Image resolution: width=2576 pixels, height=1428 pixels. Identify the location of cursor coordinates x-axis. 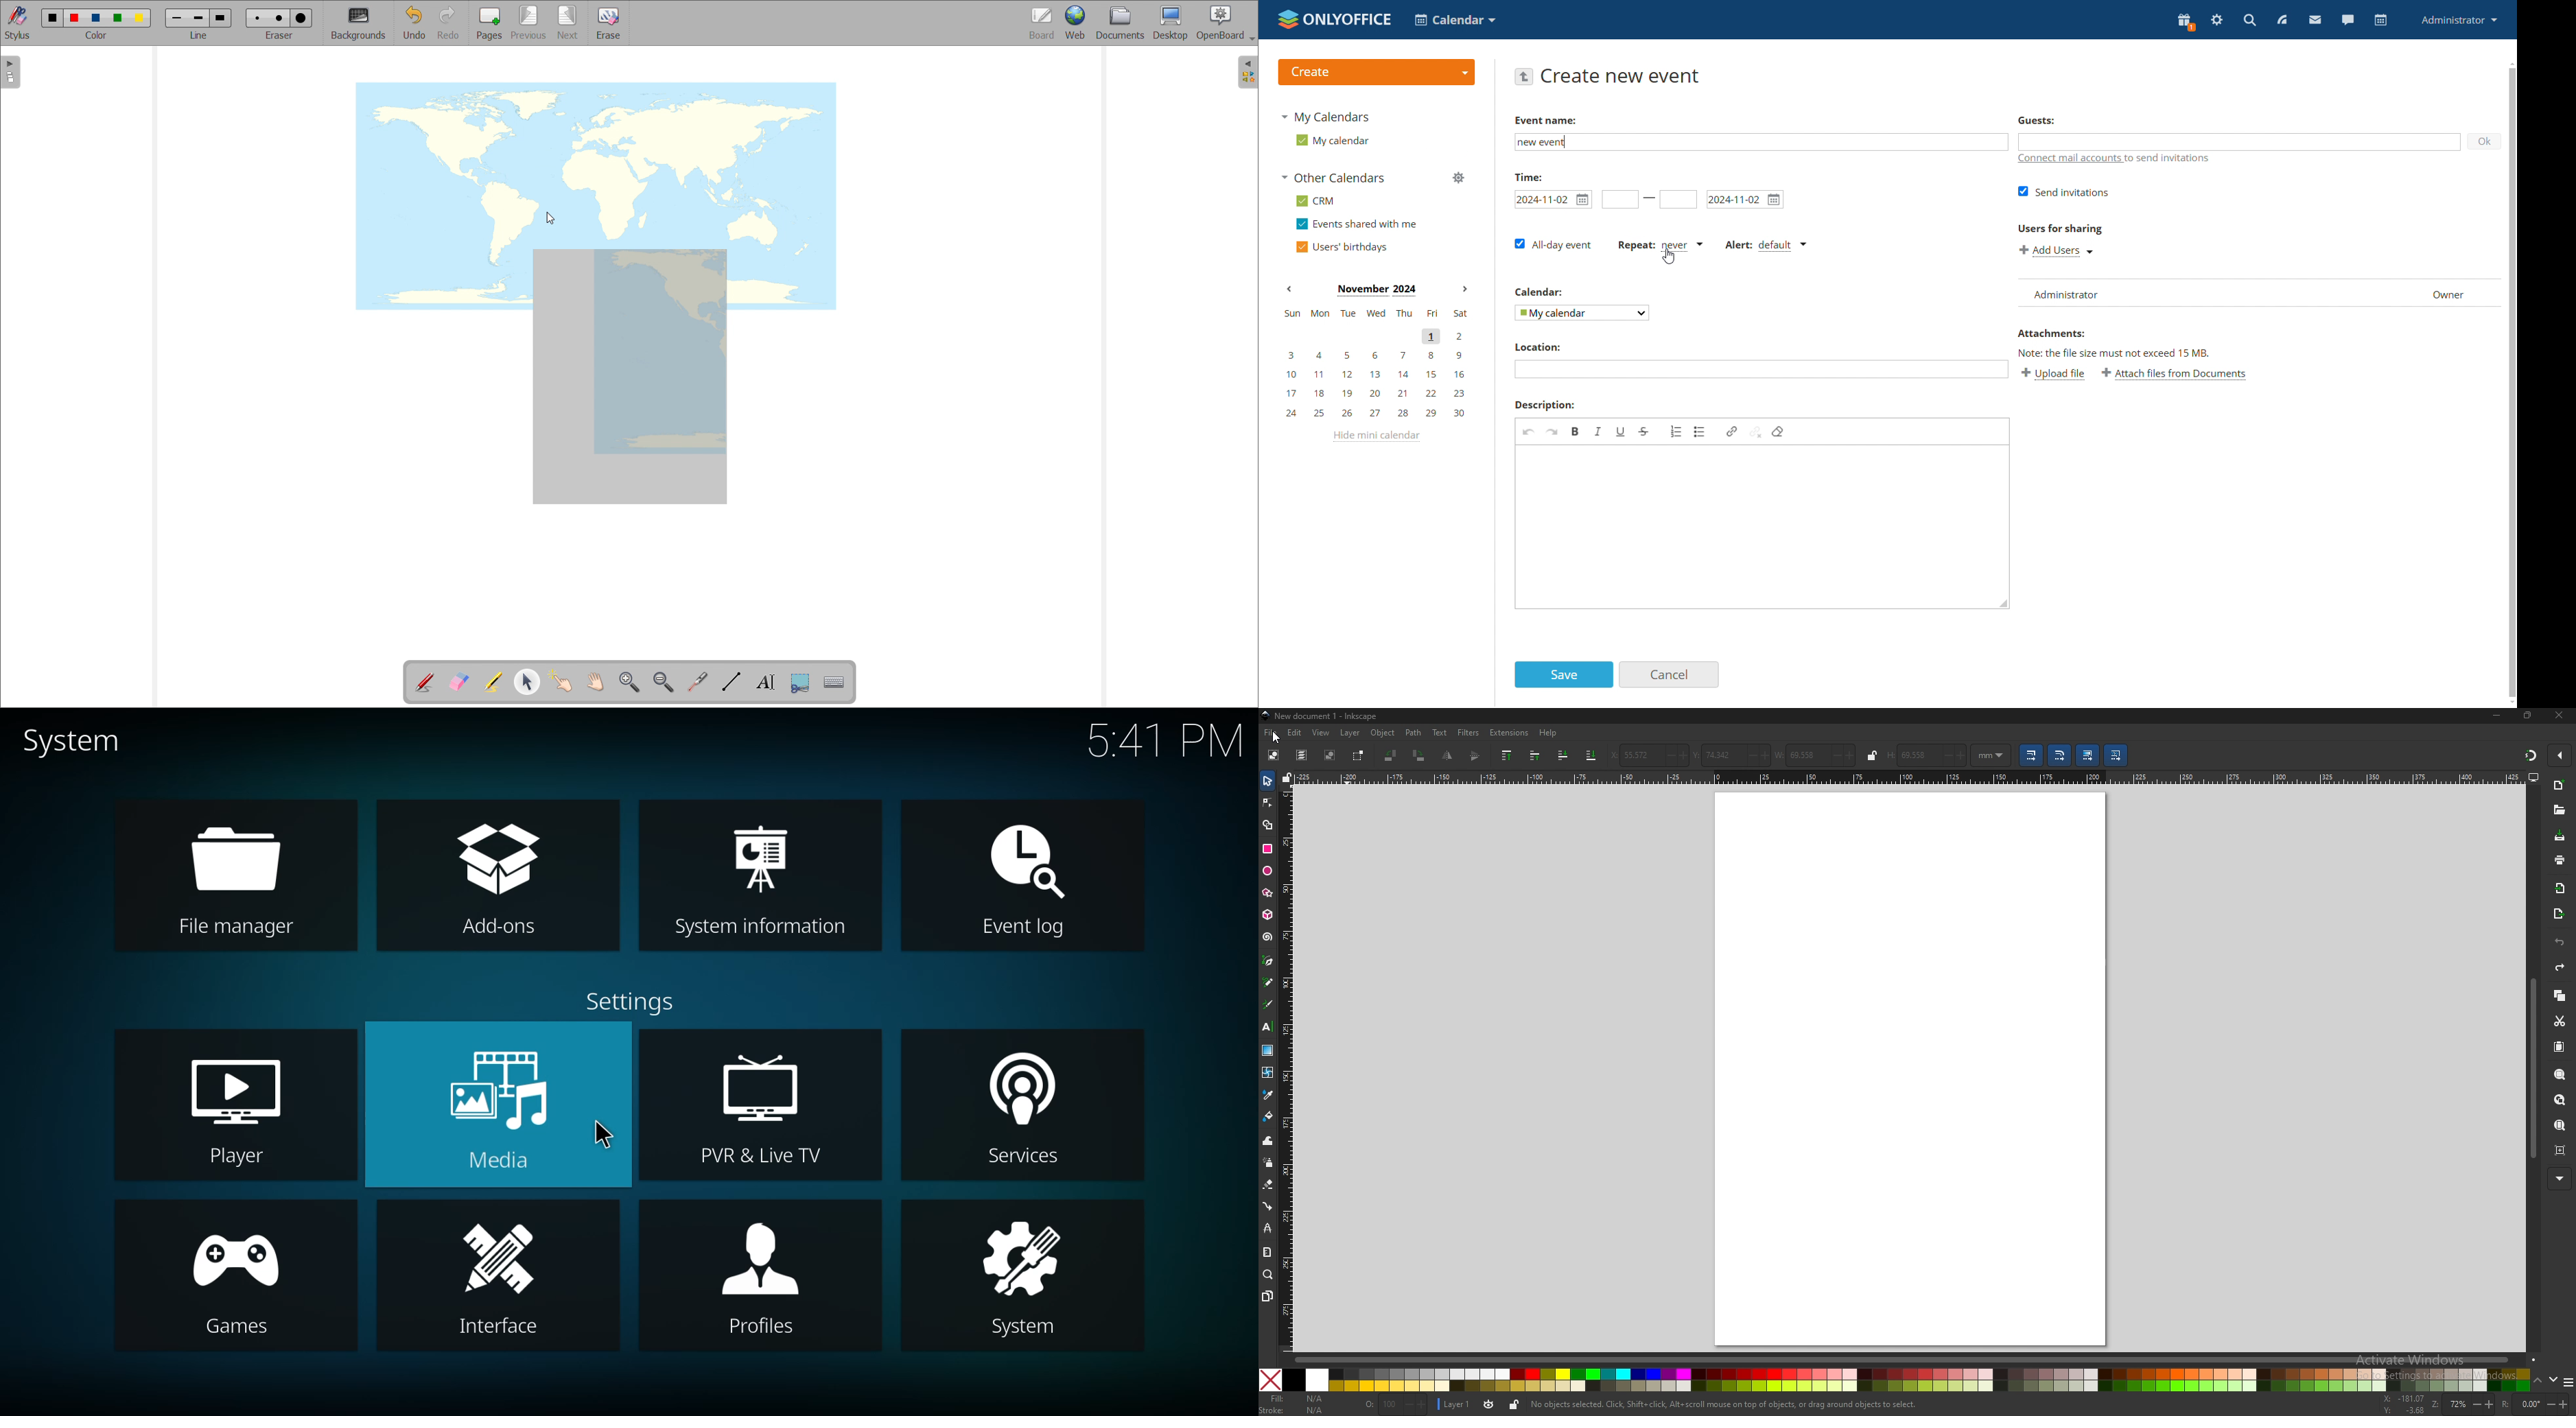
(2403, 1400).